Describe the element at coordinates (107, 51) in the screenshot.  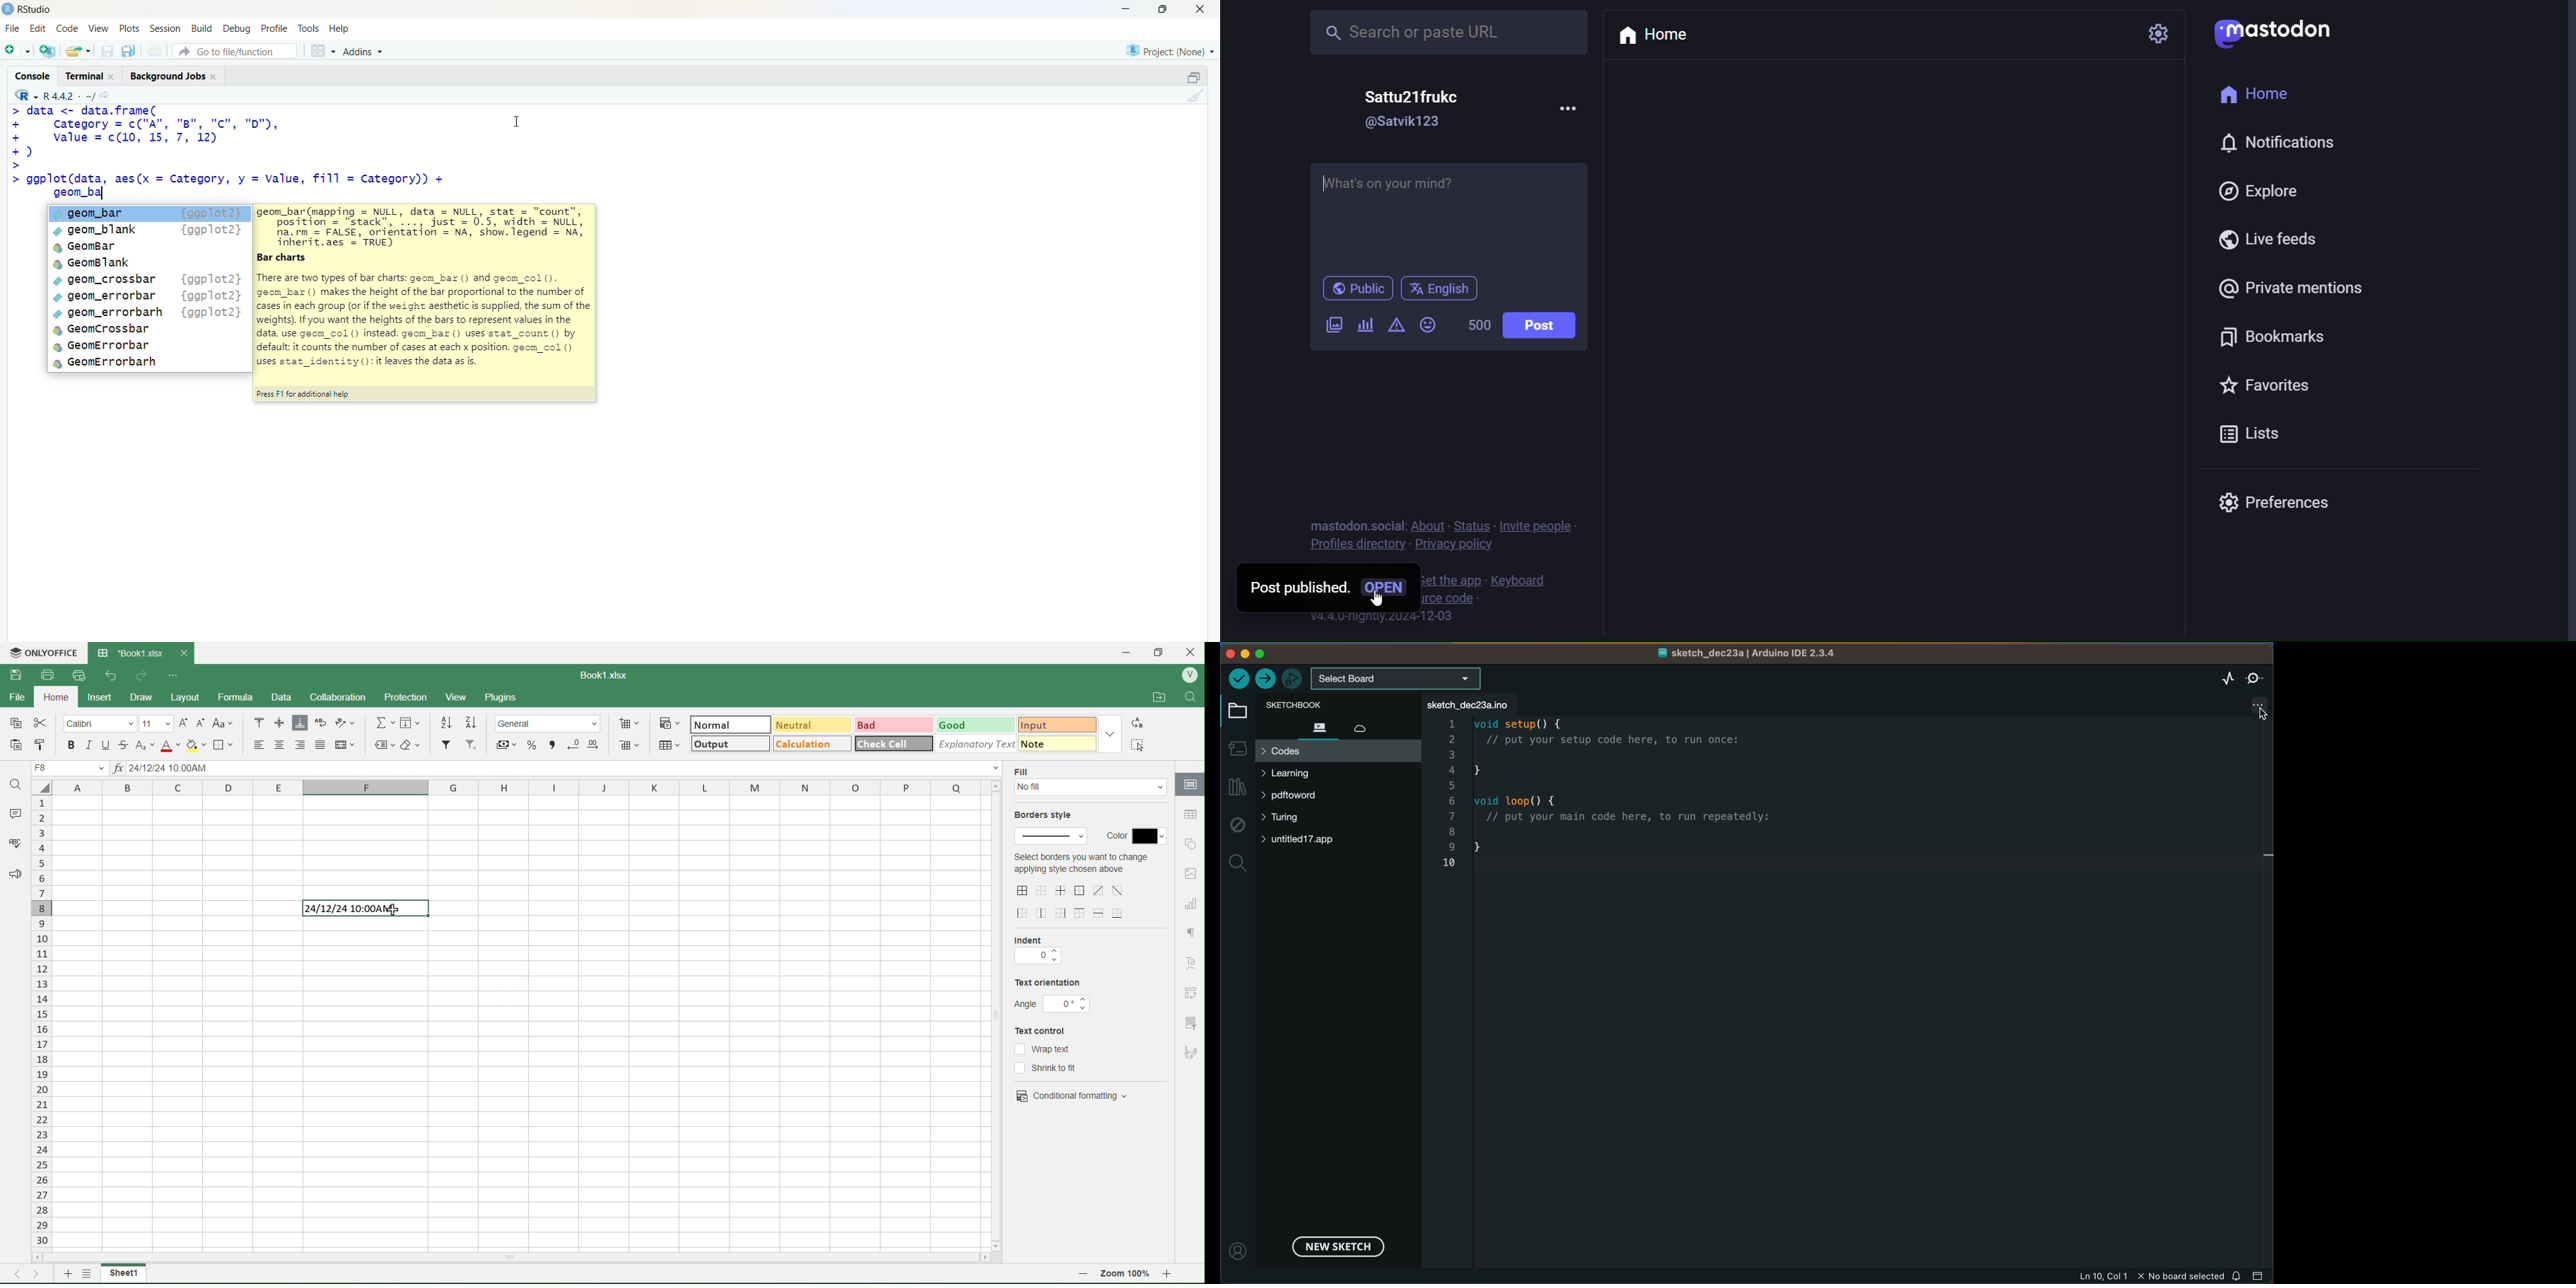
I see `save current document` at that location.